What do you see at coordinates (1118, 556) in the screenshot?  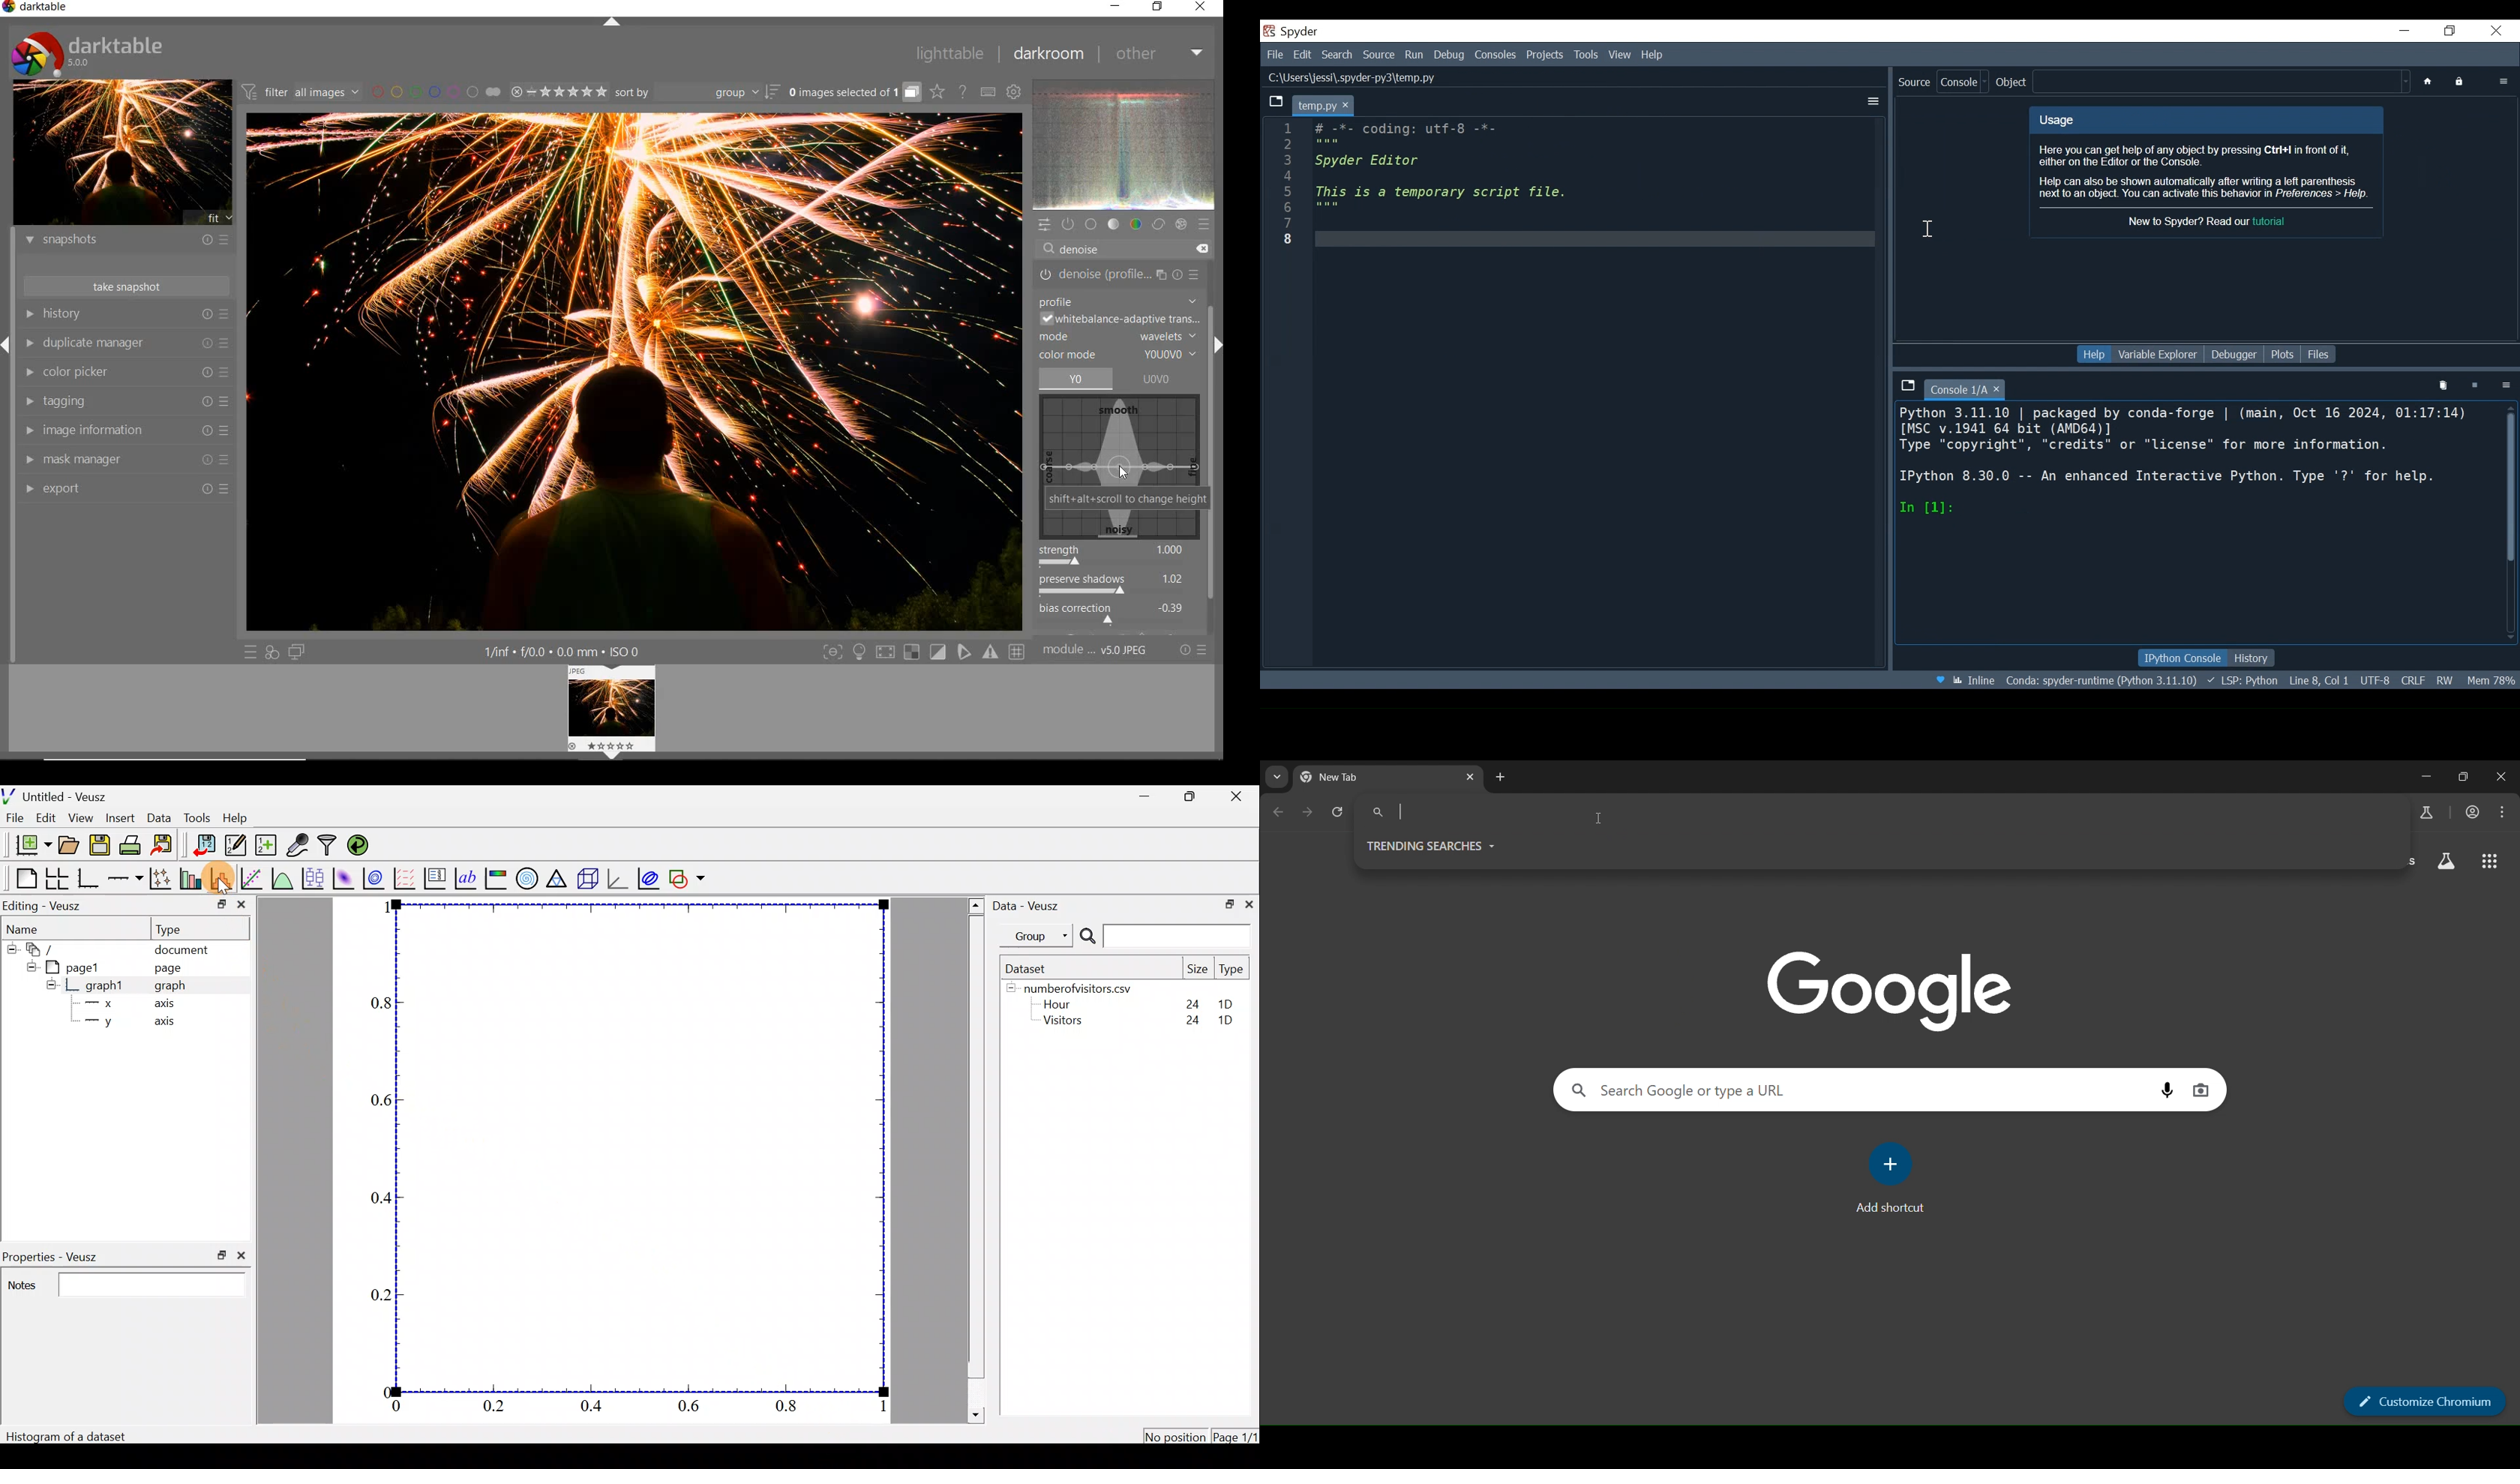 I see `strength` at bounding box center [1118, 556].